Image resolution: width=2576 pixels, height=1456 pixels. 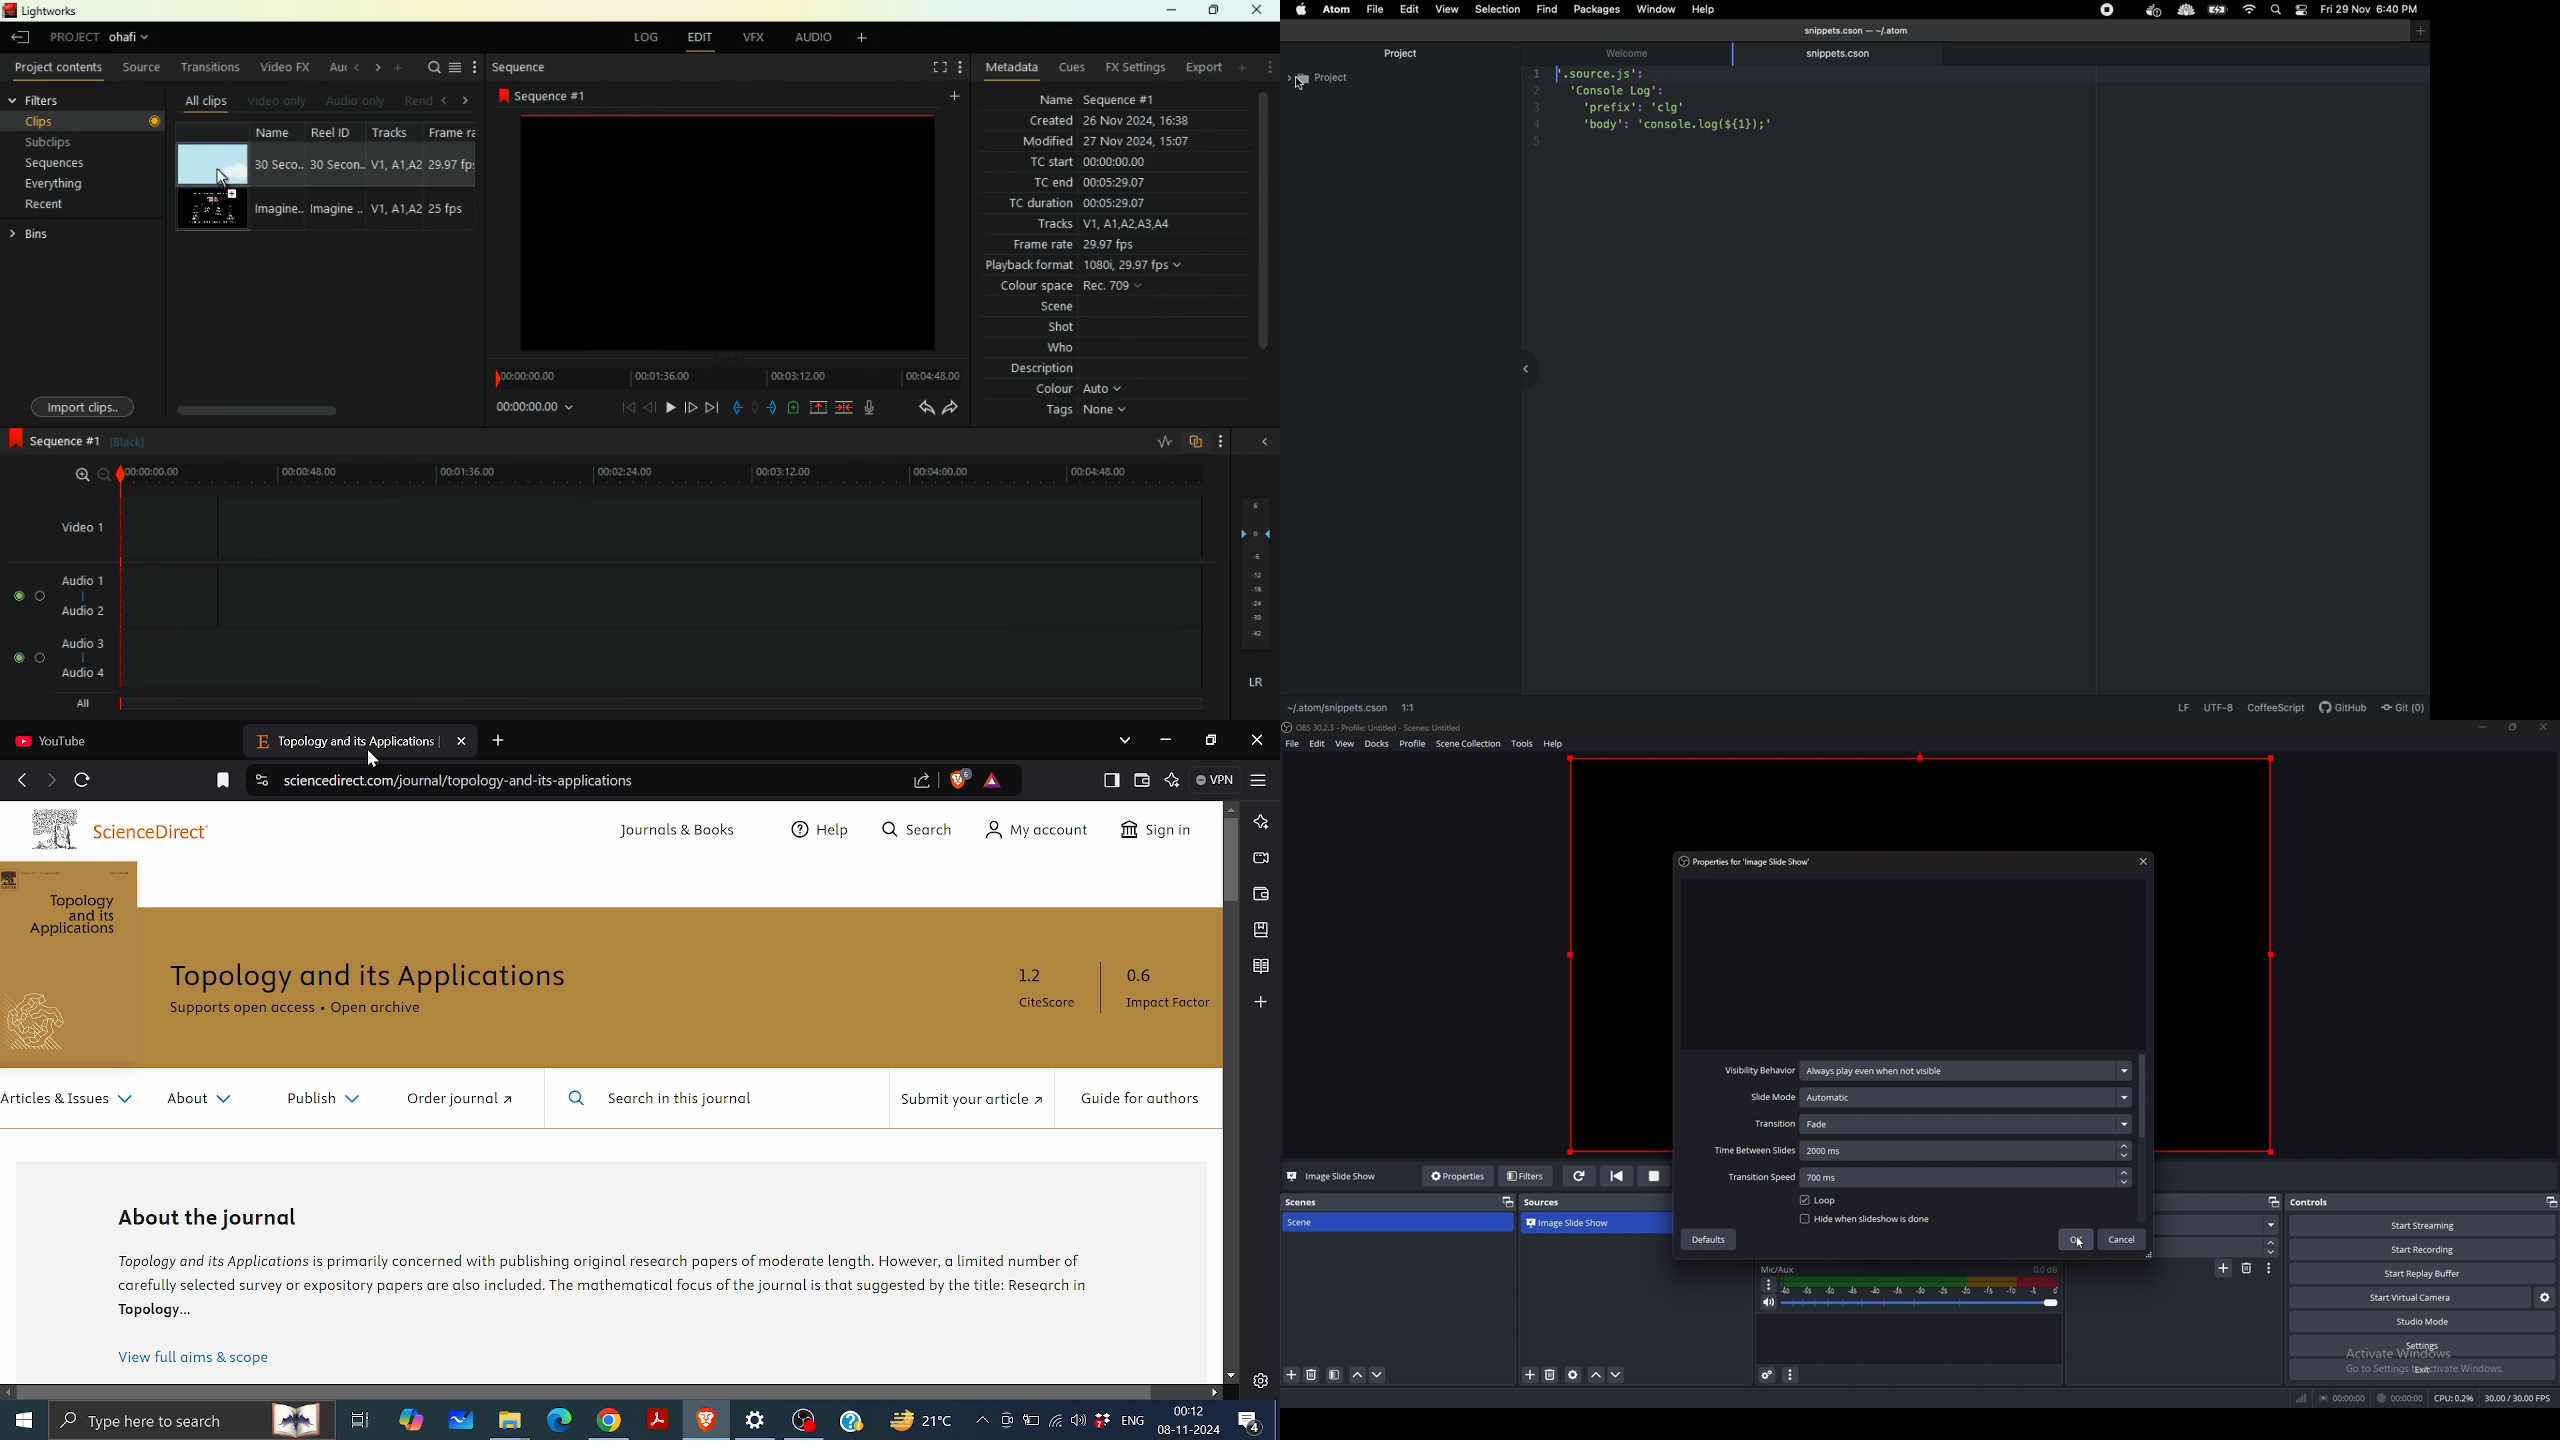 What do you see at coordinates (2143, 1098) in the screenshot?
I see `scroll bar` at bounding box center [2143, 1098].